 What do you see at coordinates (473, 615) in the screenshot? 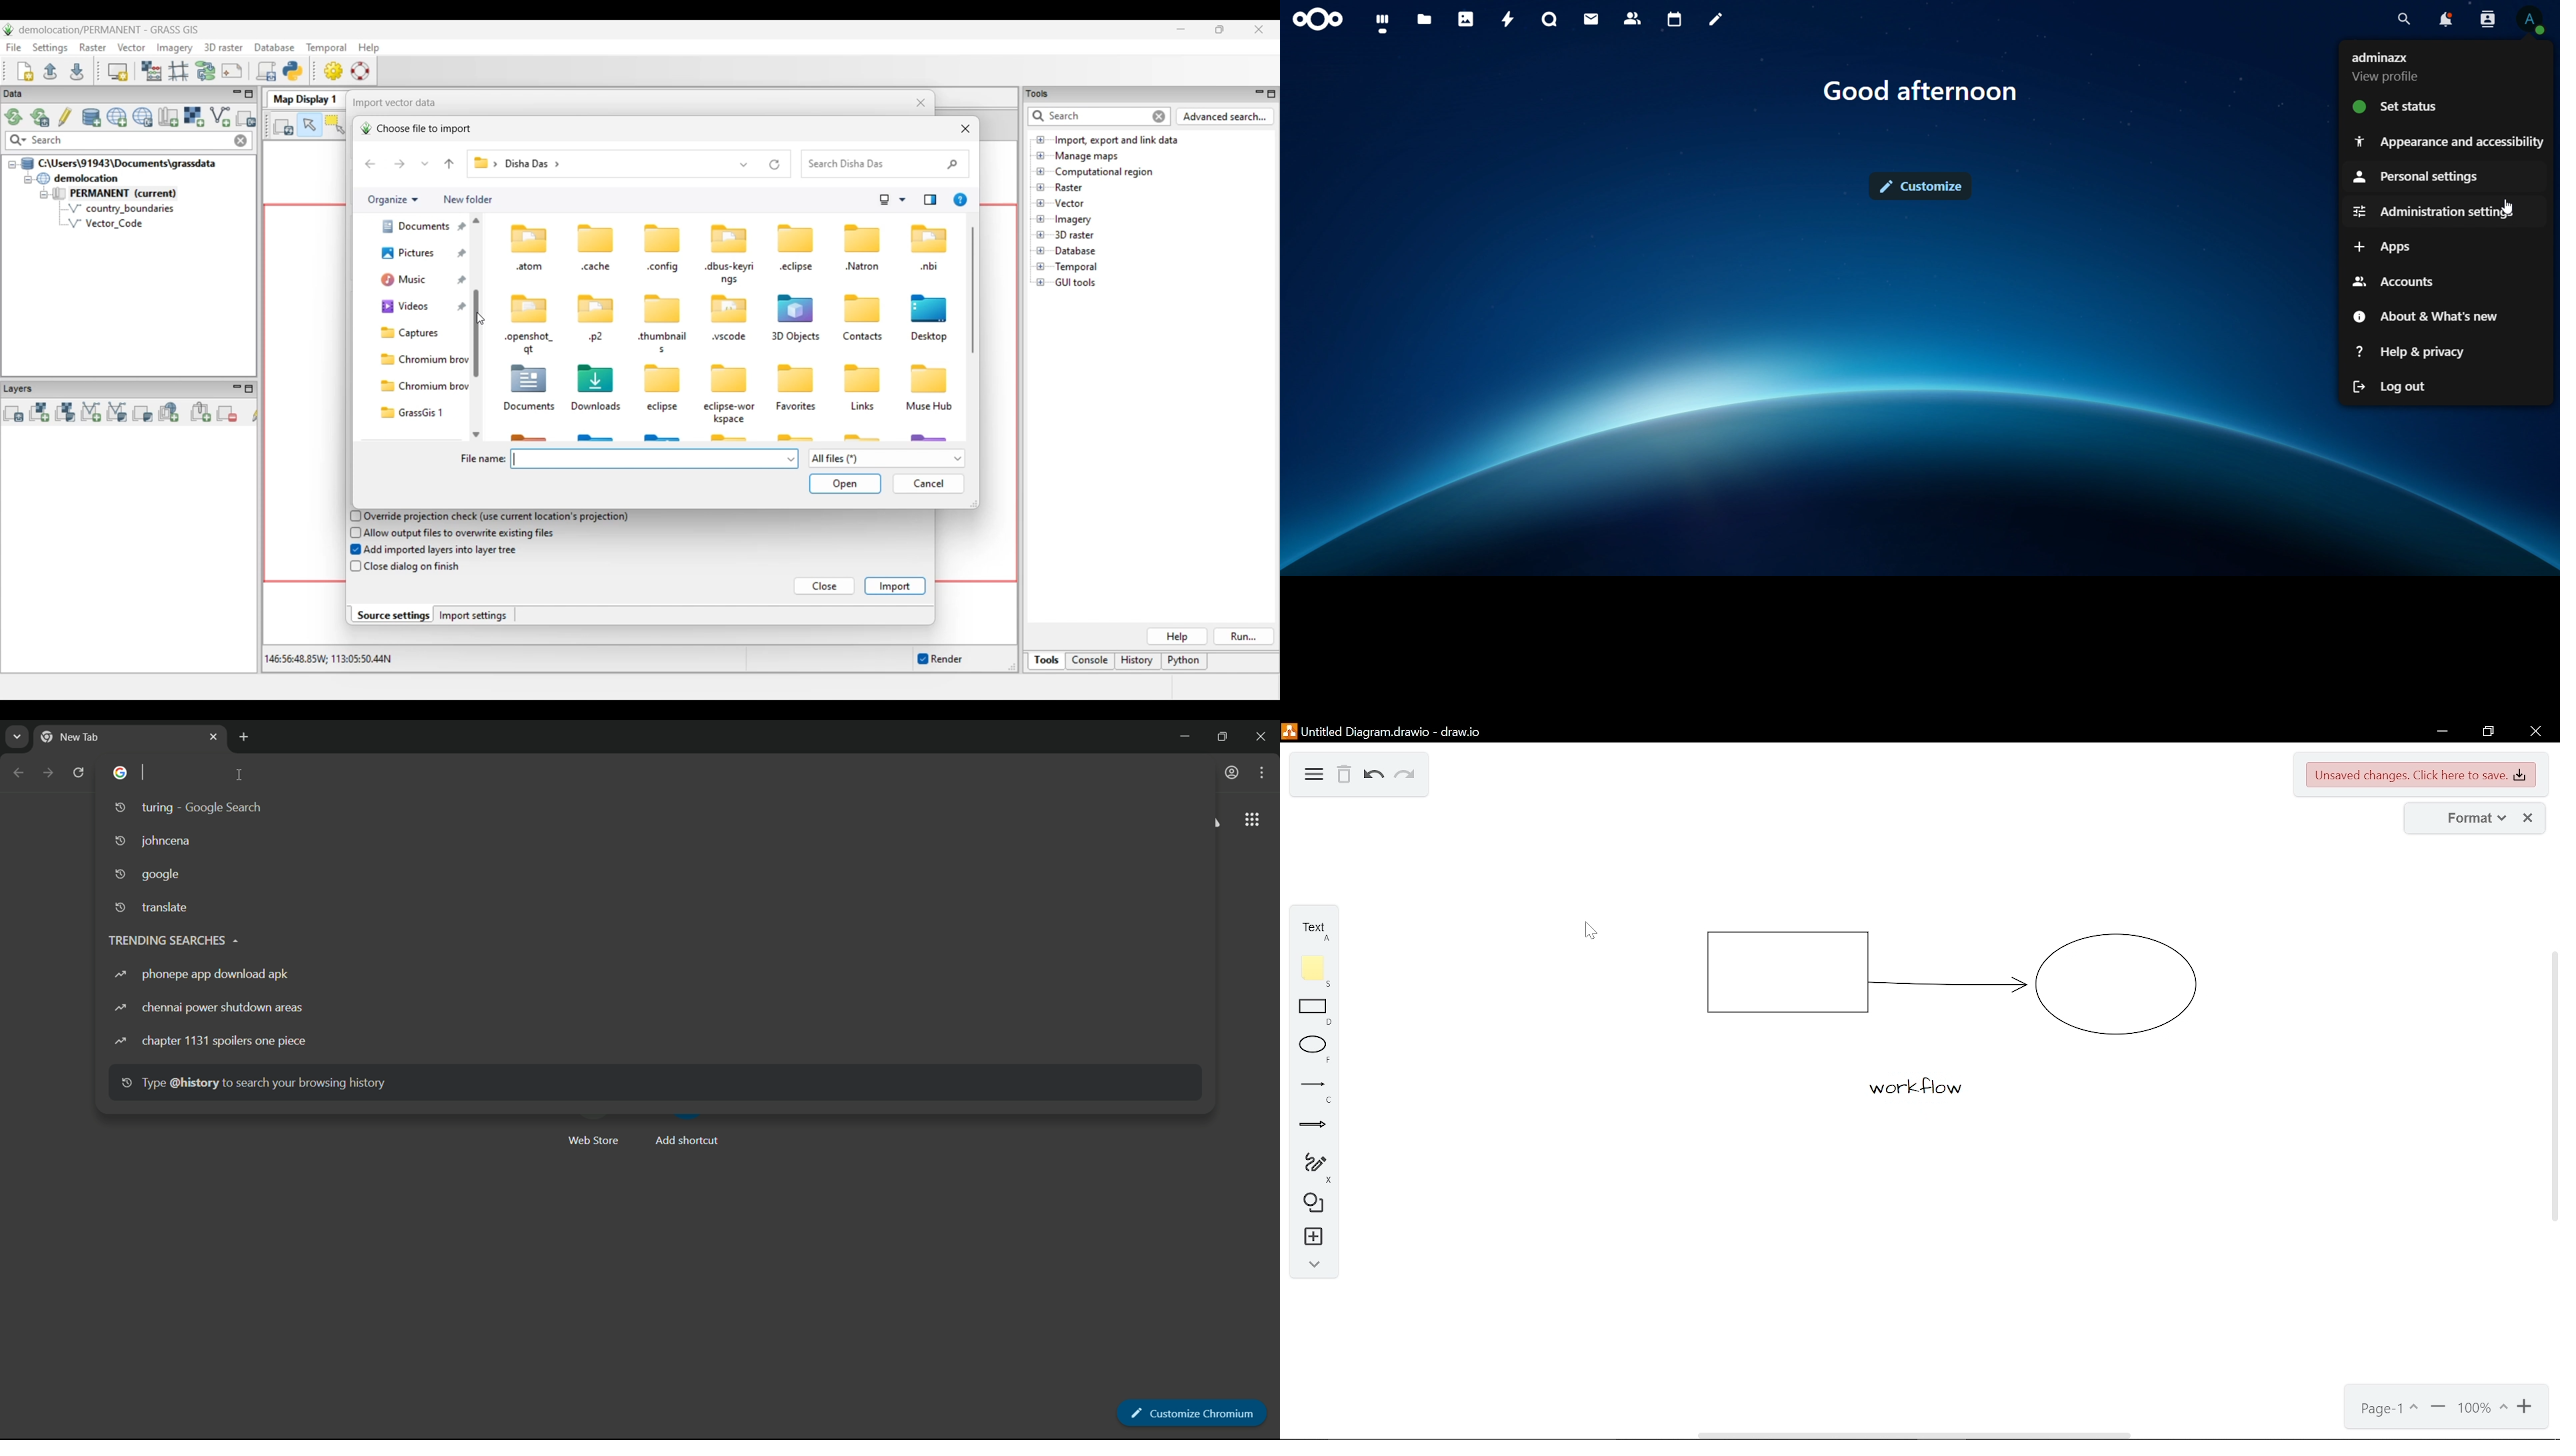
I see `Import settings` at bounding box center [473, 615].